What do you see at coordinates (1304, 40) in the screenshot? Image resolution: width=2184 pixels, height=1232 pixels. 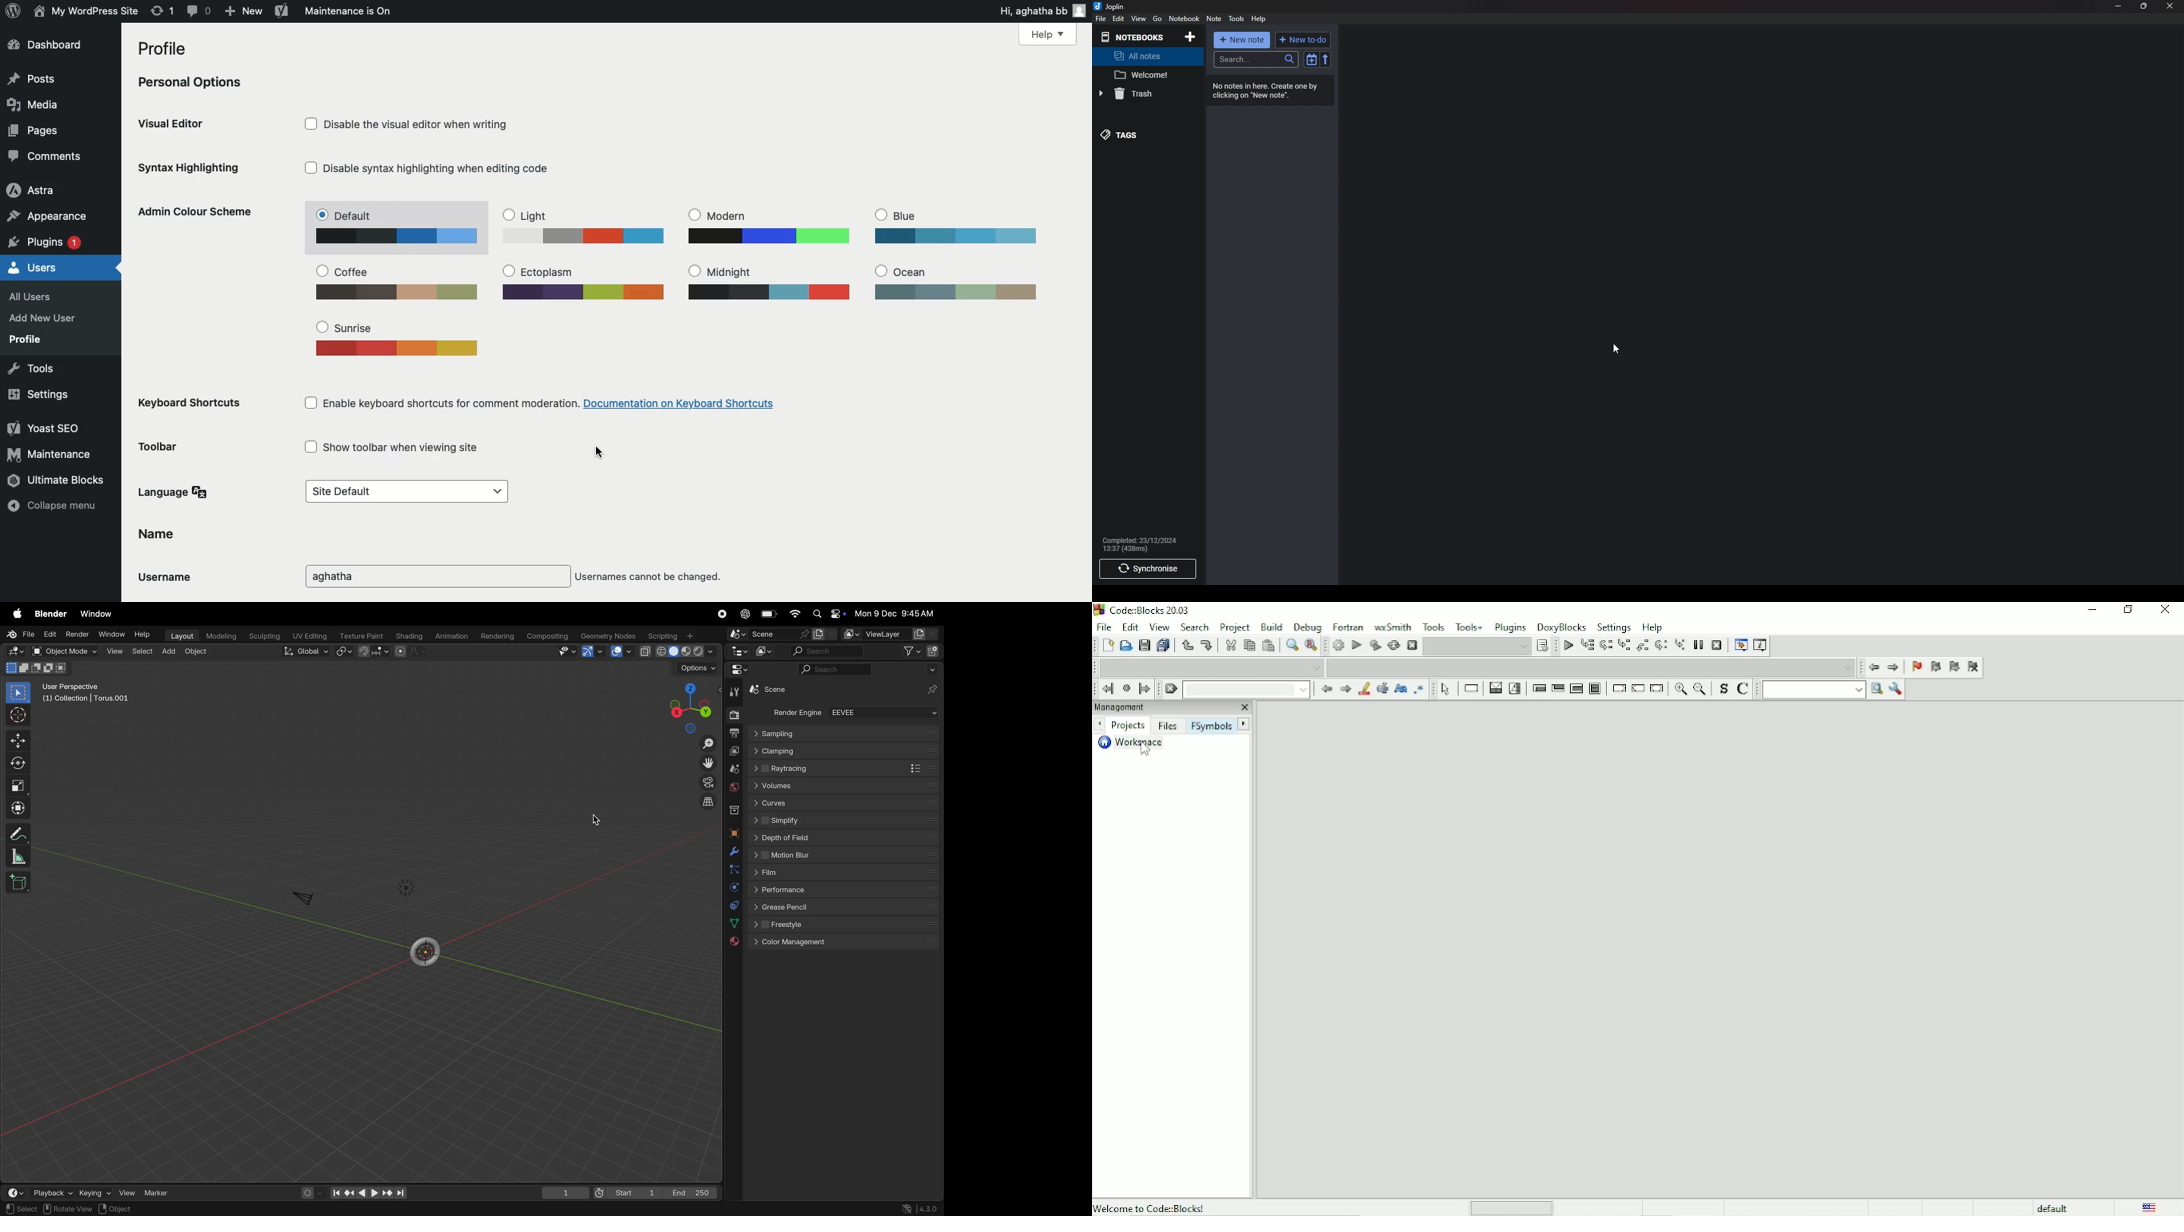 I see `New To do` at bounding box center [1304, 40].